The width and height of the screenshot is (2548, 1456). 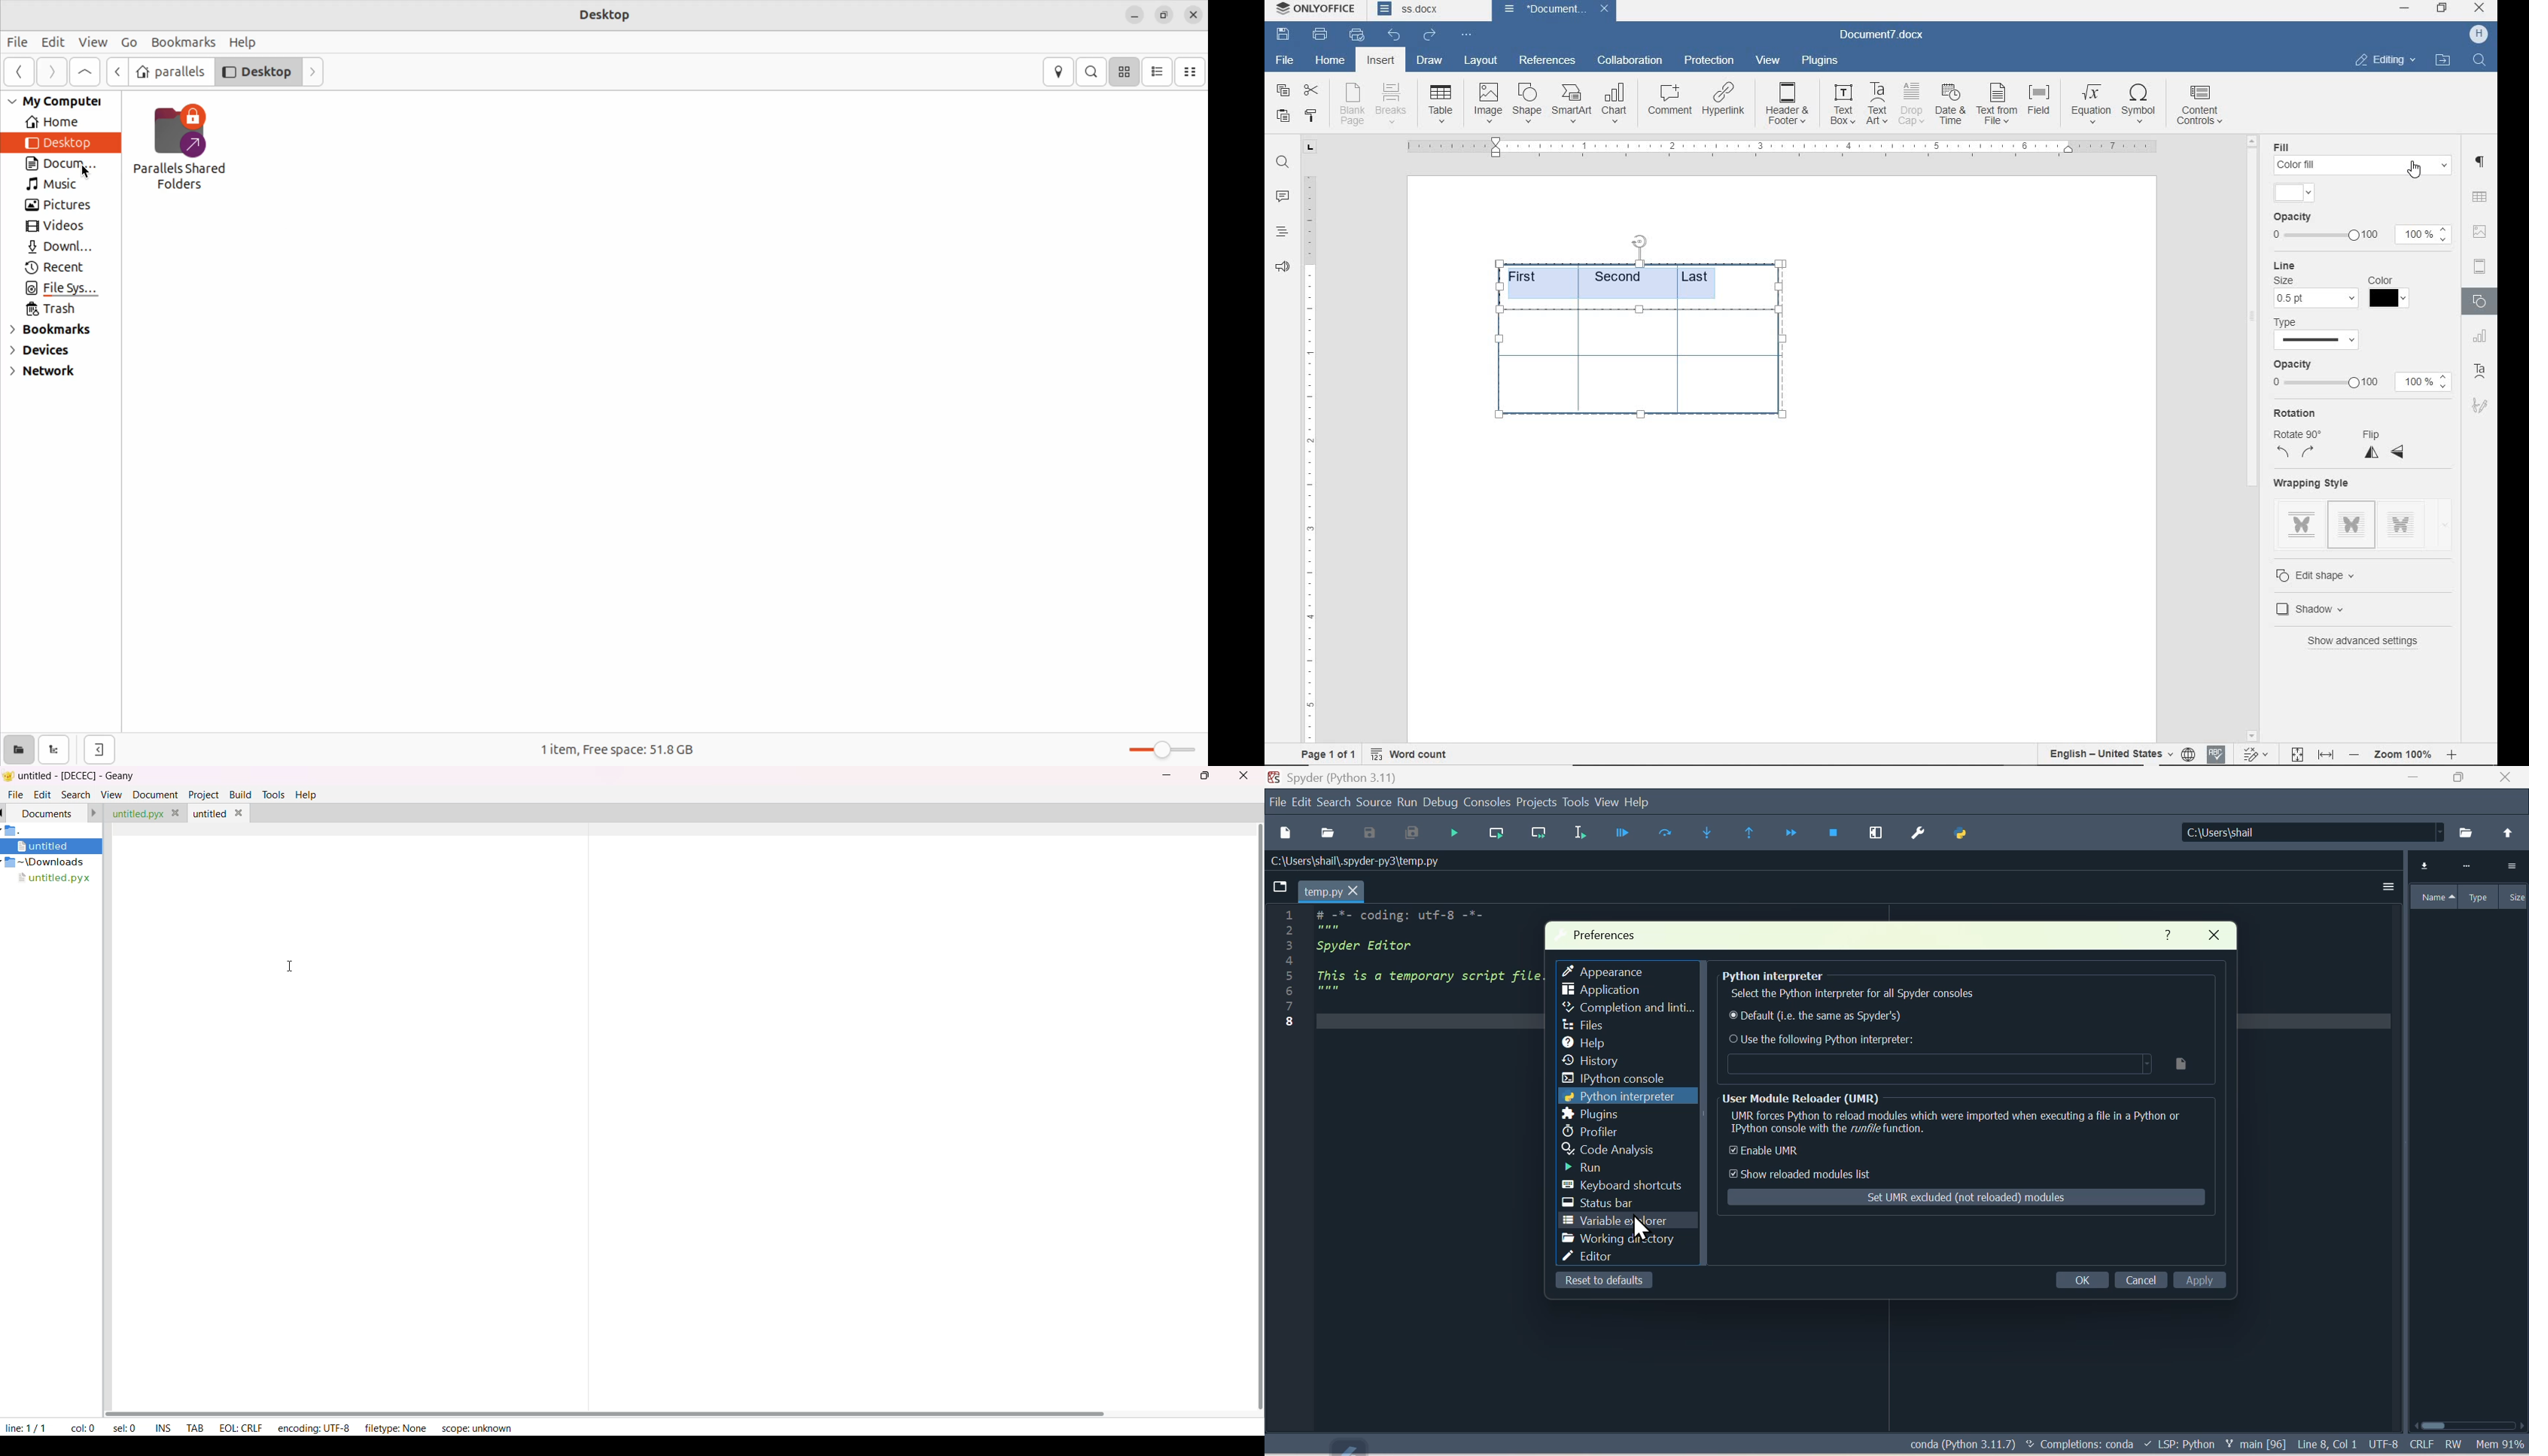 I want to click on continue execution until next function, so click(x=1784, y=833).